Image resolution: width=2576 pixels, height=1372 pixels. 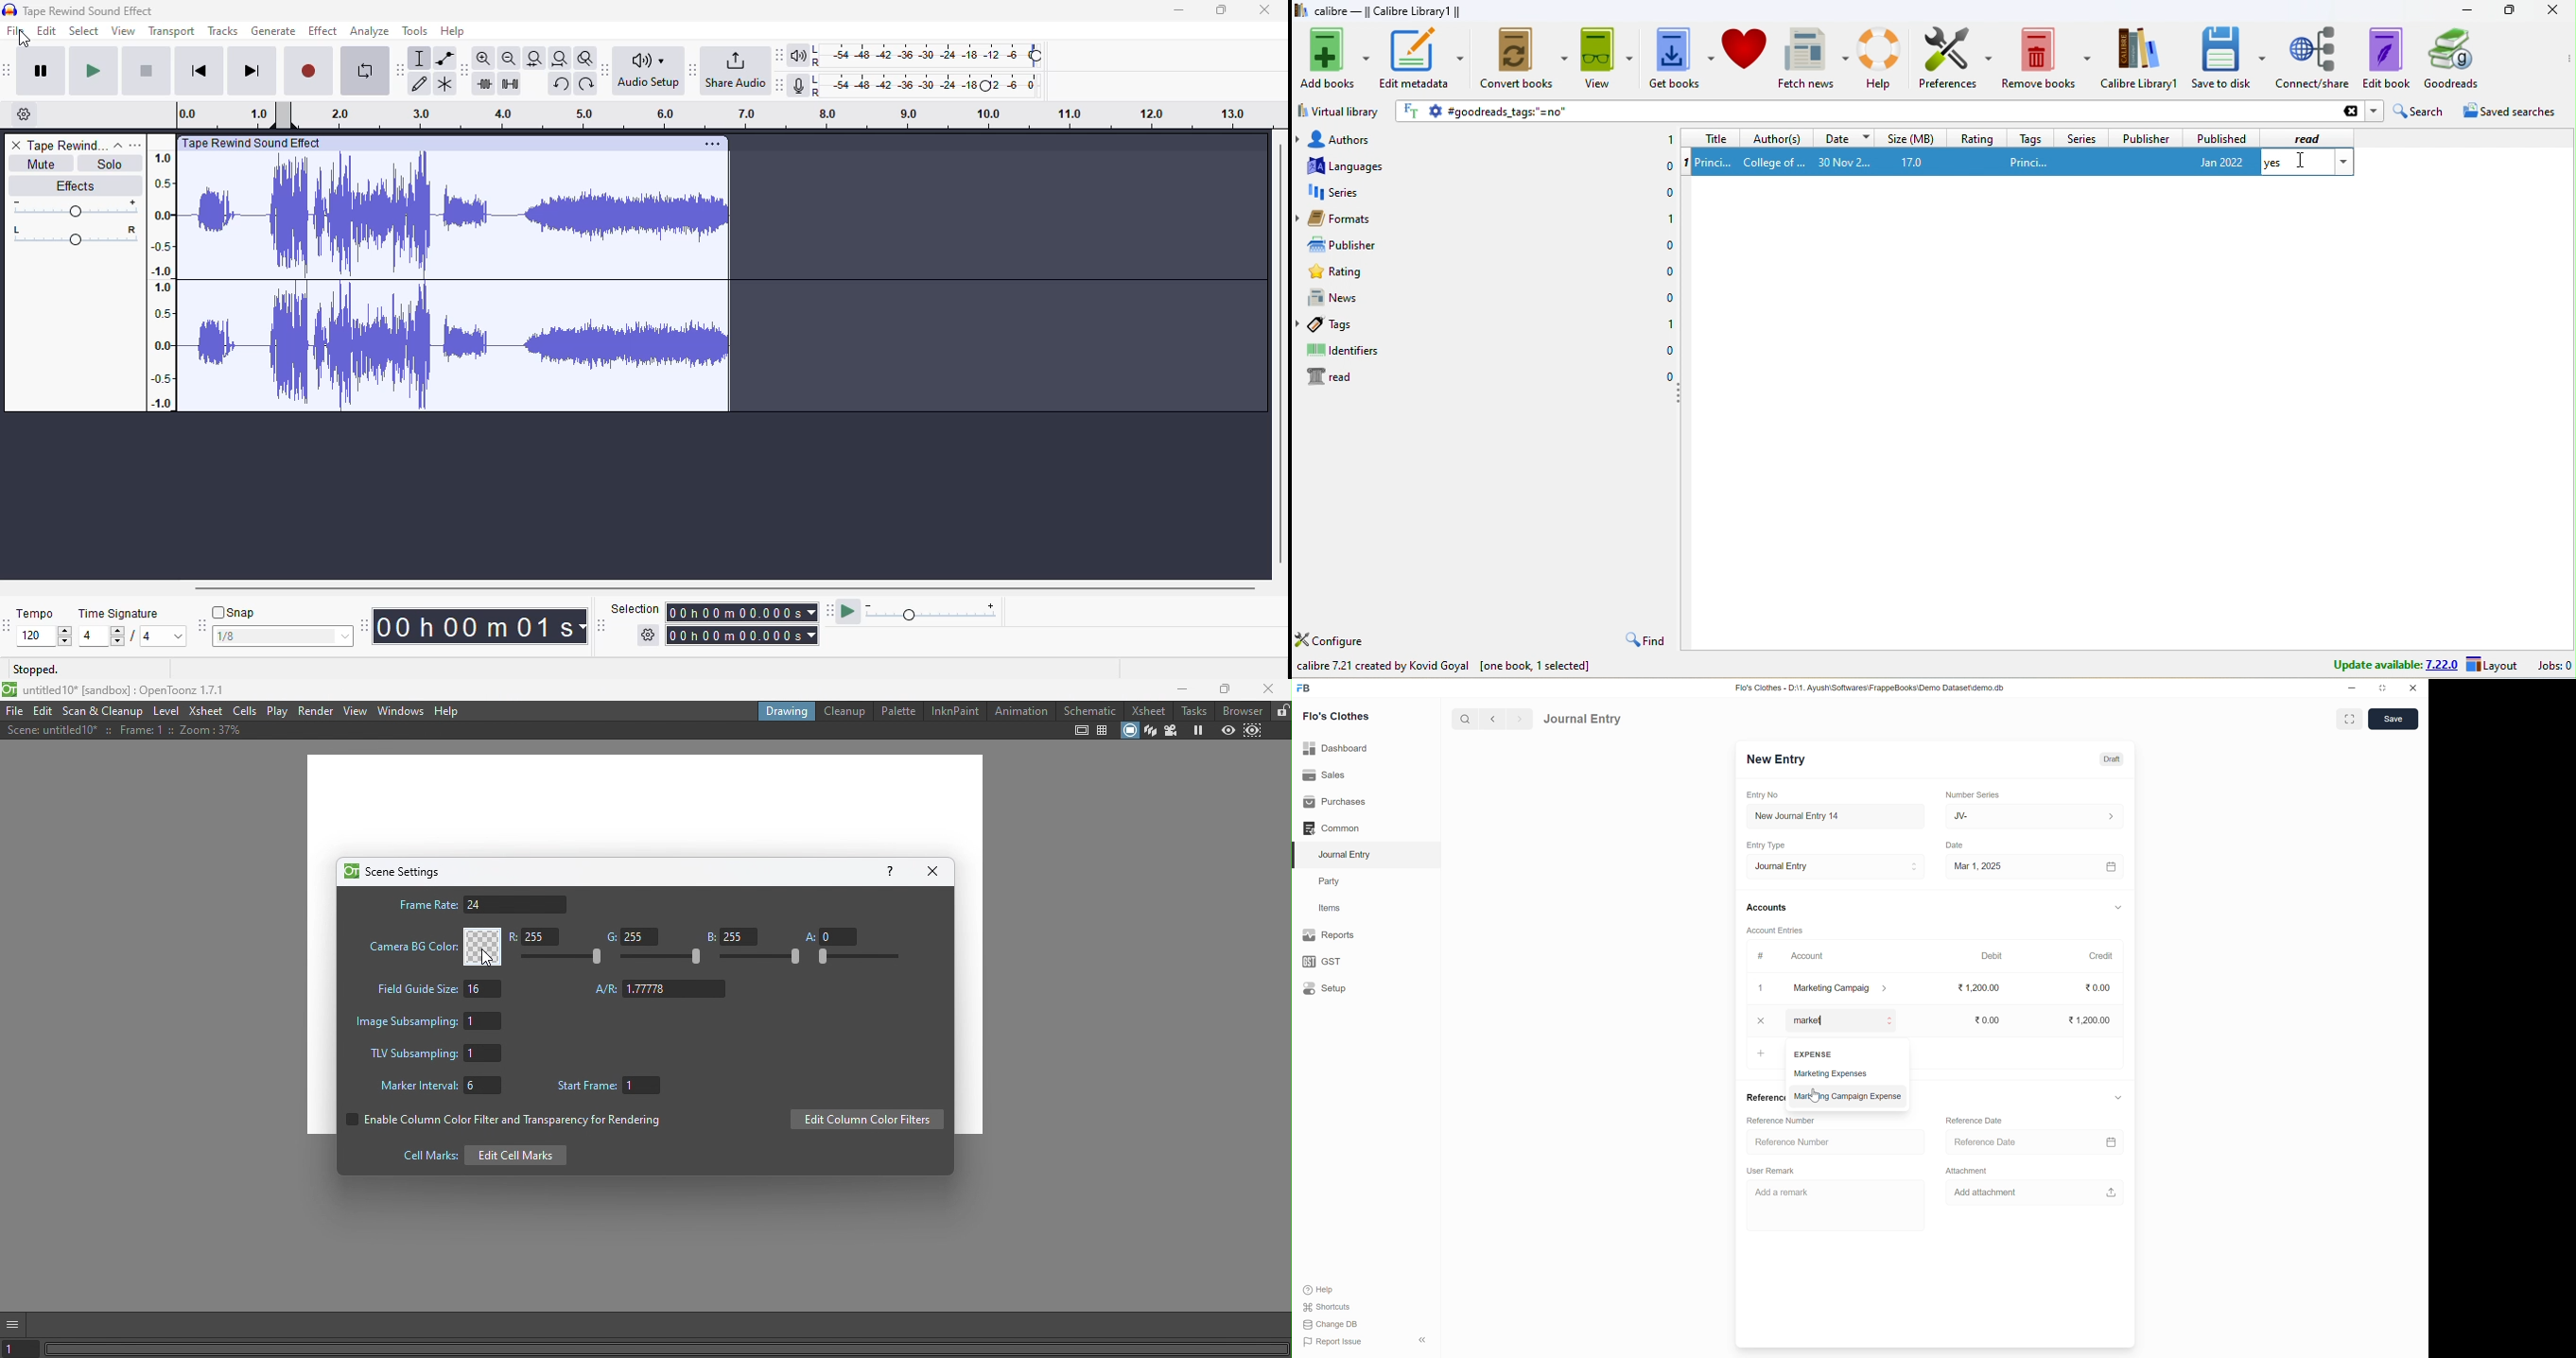 What do you see at coordinates (481, 904) in the screenshot?
I see `Frame rate` at bounding box center [481, 904].